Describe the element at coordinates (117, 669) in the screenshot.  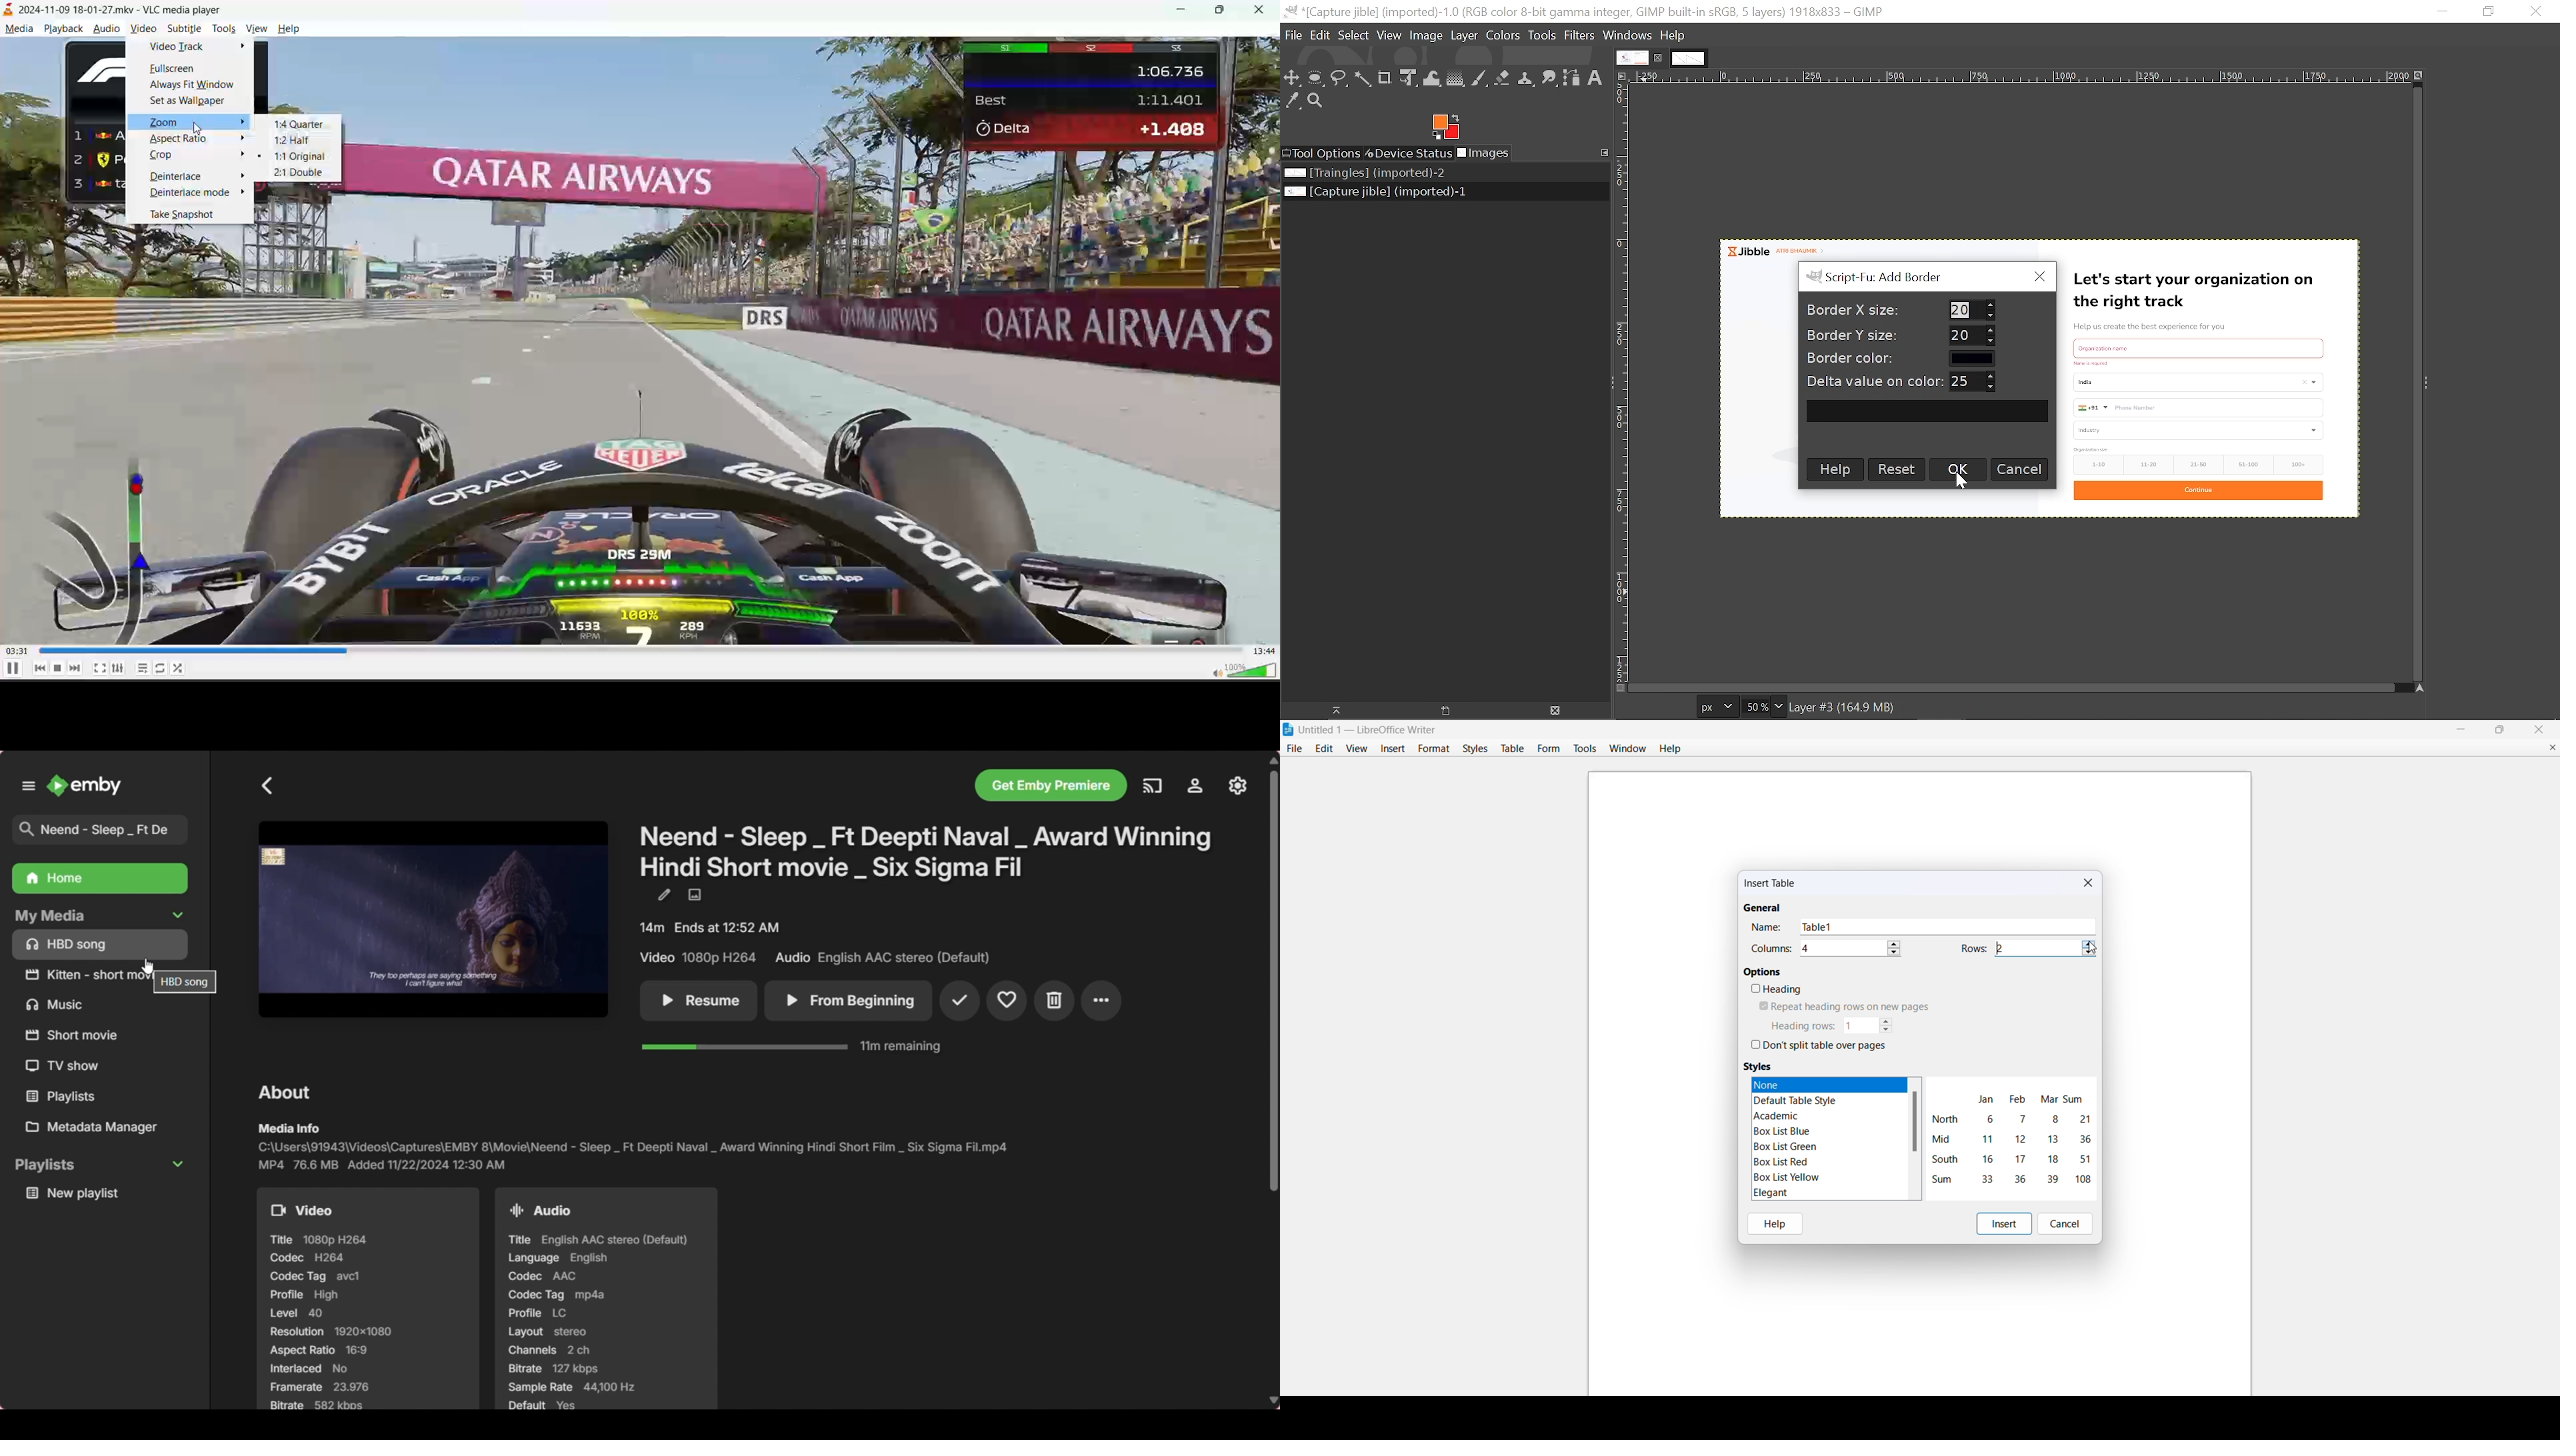
I see `settings` at that location.